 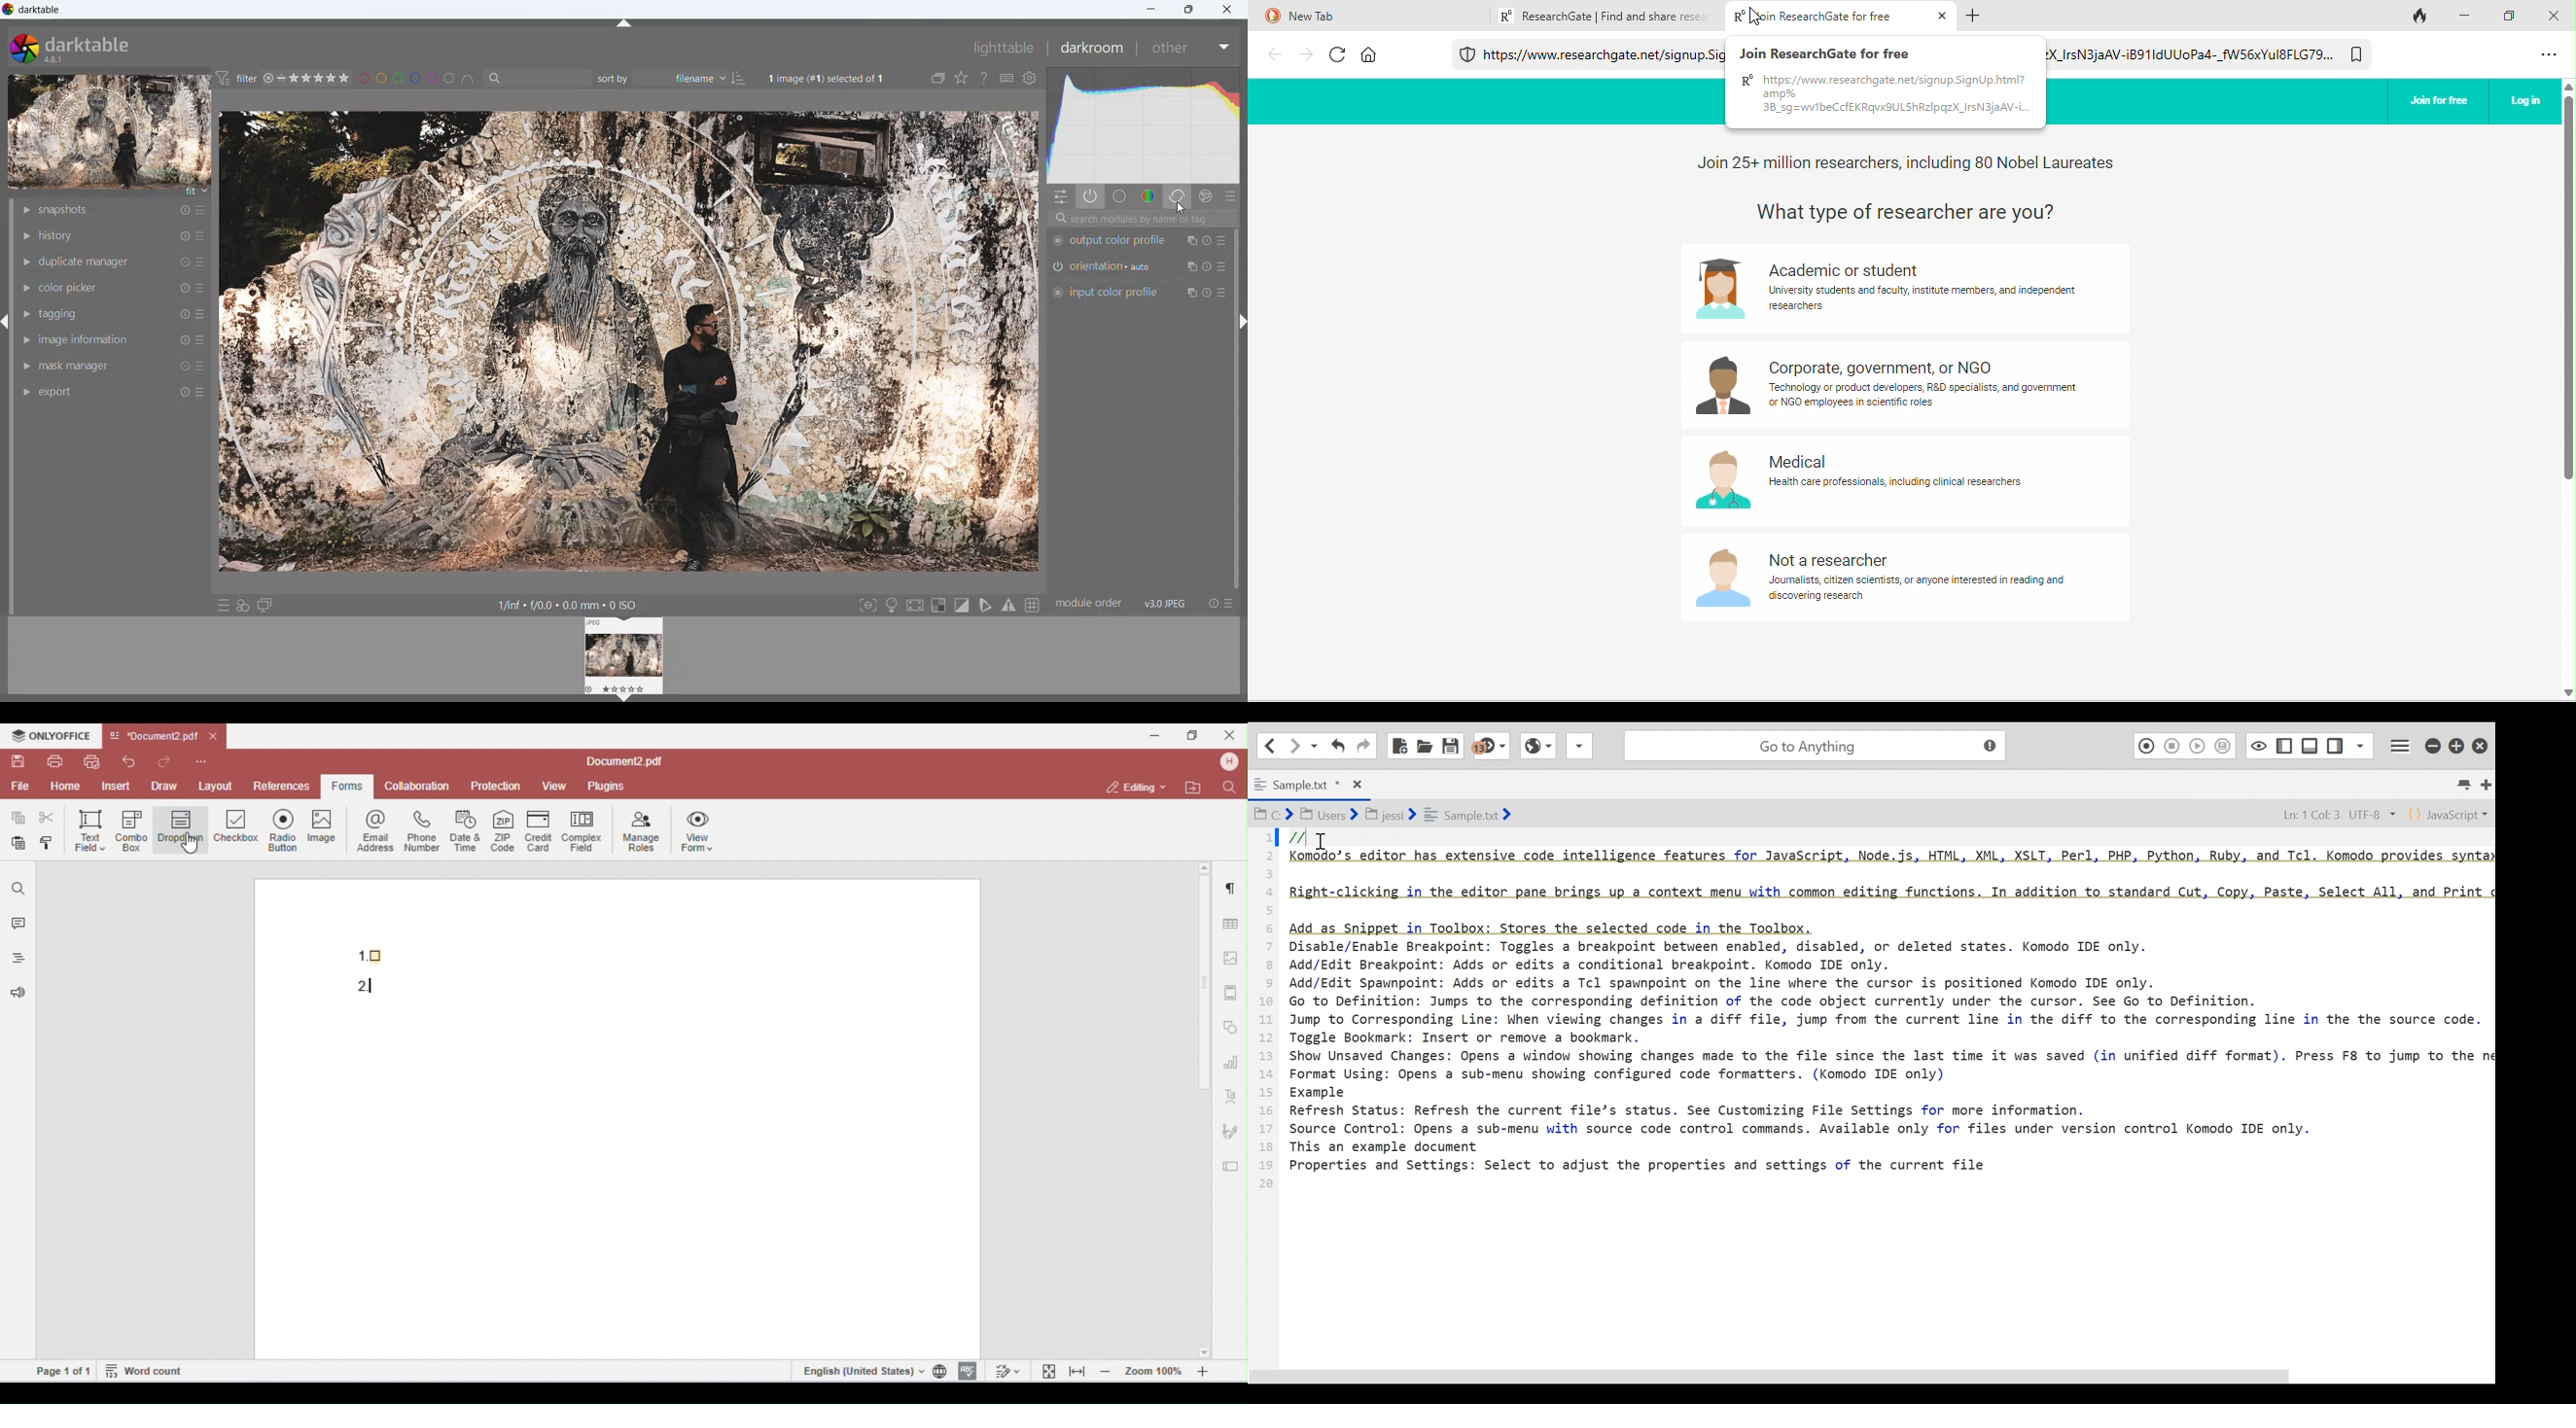 I want to click on more options, so click(x=203, y=343).